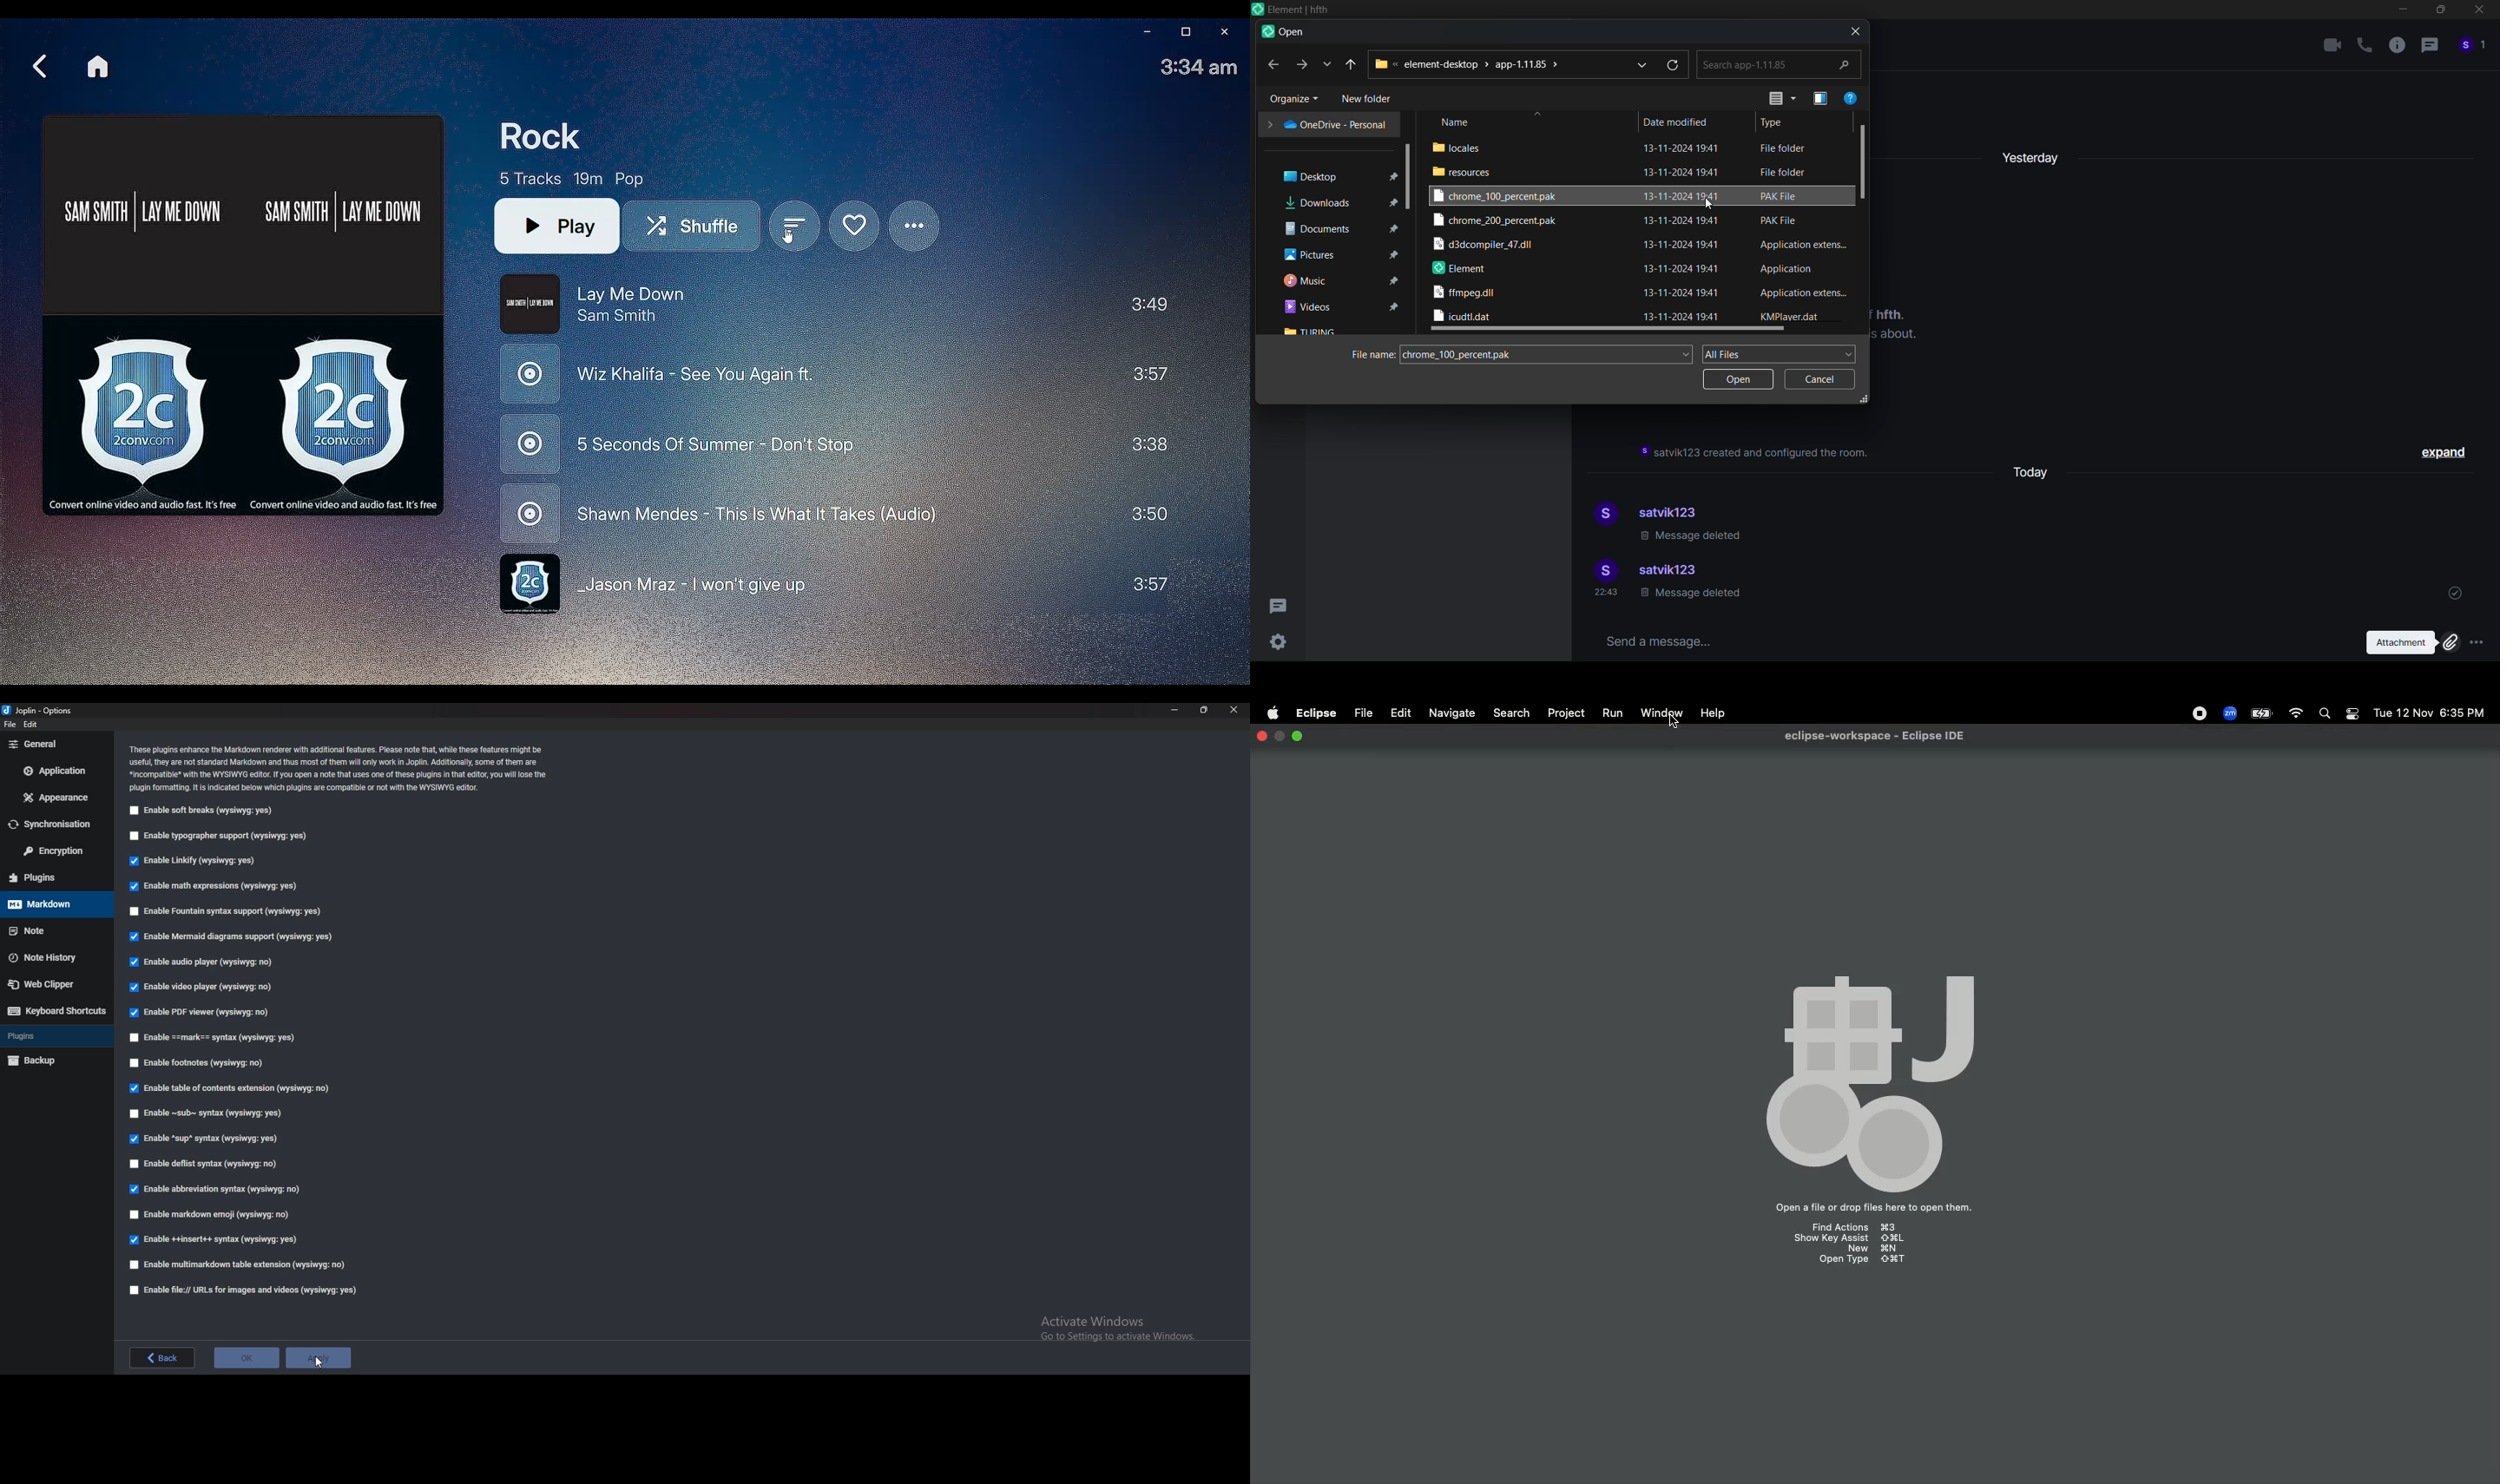 The width and height of the screenshot is (2520, 1484). Describe the element at coordinates (56, 797) in the screenshot. I see `Appearance` at that location.